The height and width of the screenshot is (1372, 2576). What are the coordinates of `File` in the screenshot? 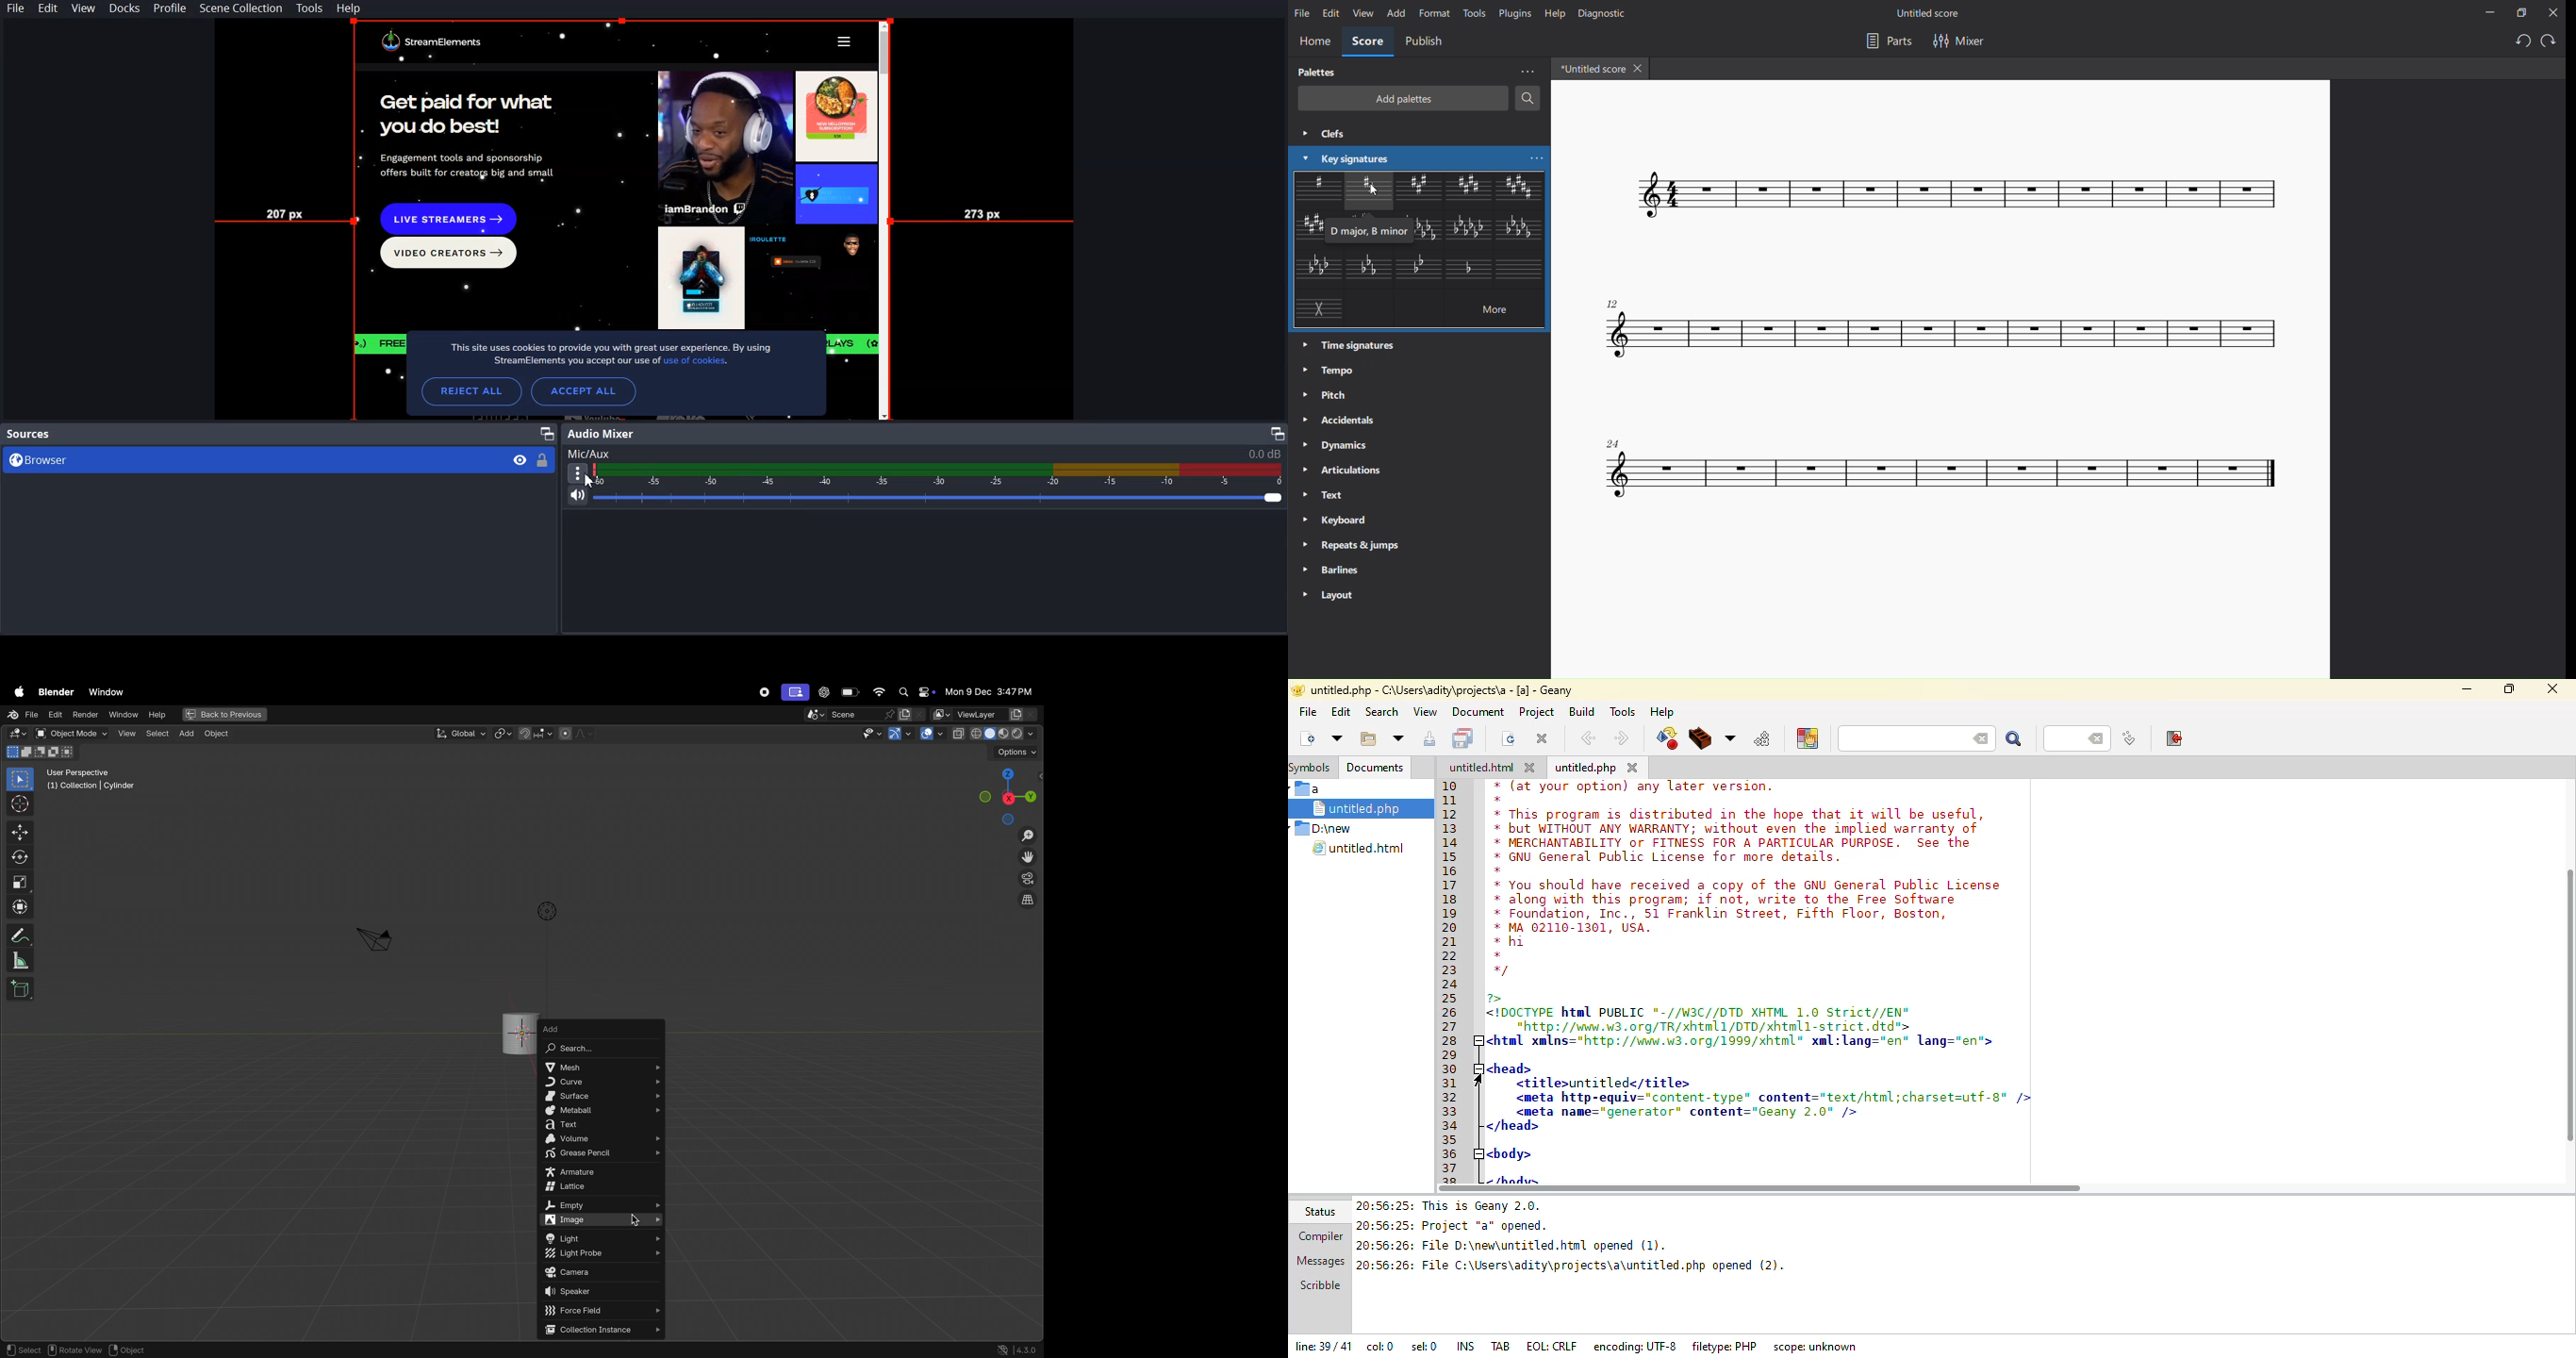 It's located at (15, 9).